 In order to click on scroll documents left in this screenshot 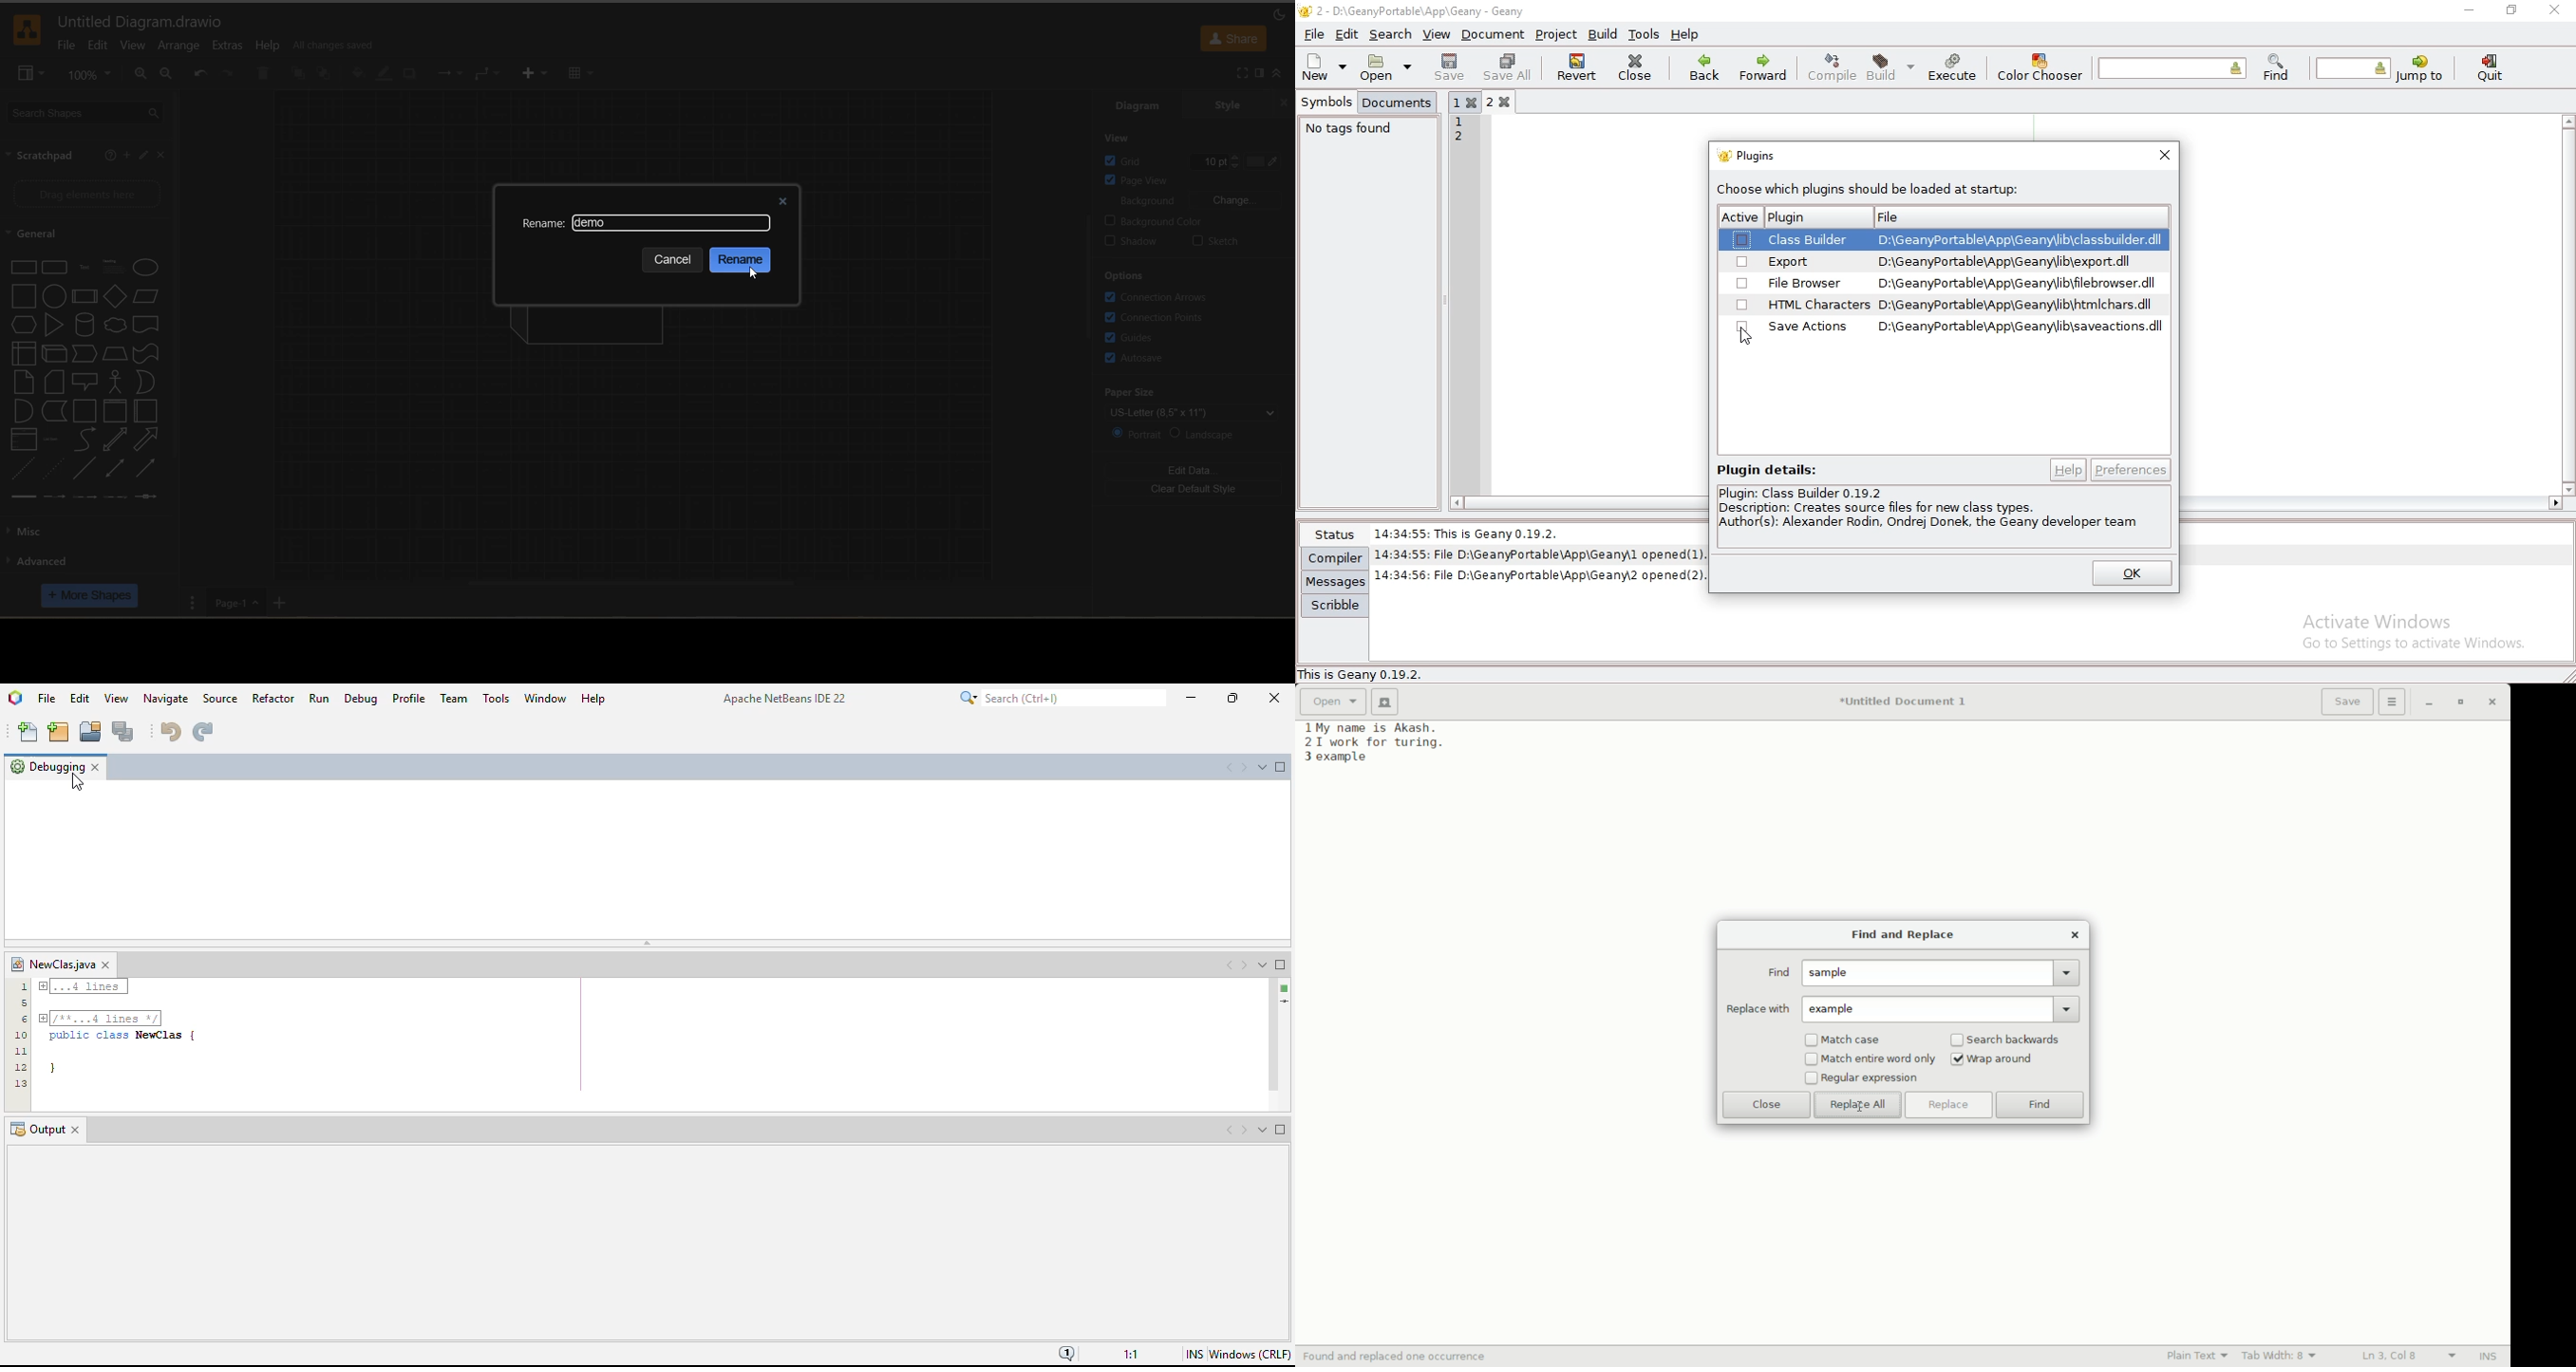, I will do `click(1230, 1130)`.